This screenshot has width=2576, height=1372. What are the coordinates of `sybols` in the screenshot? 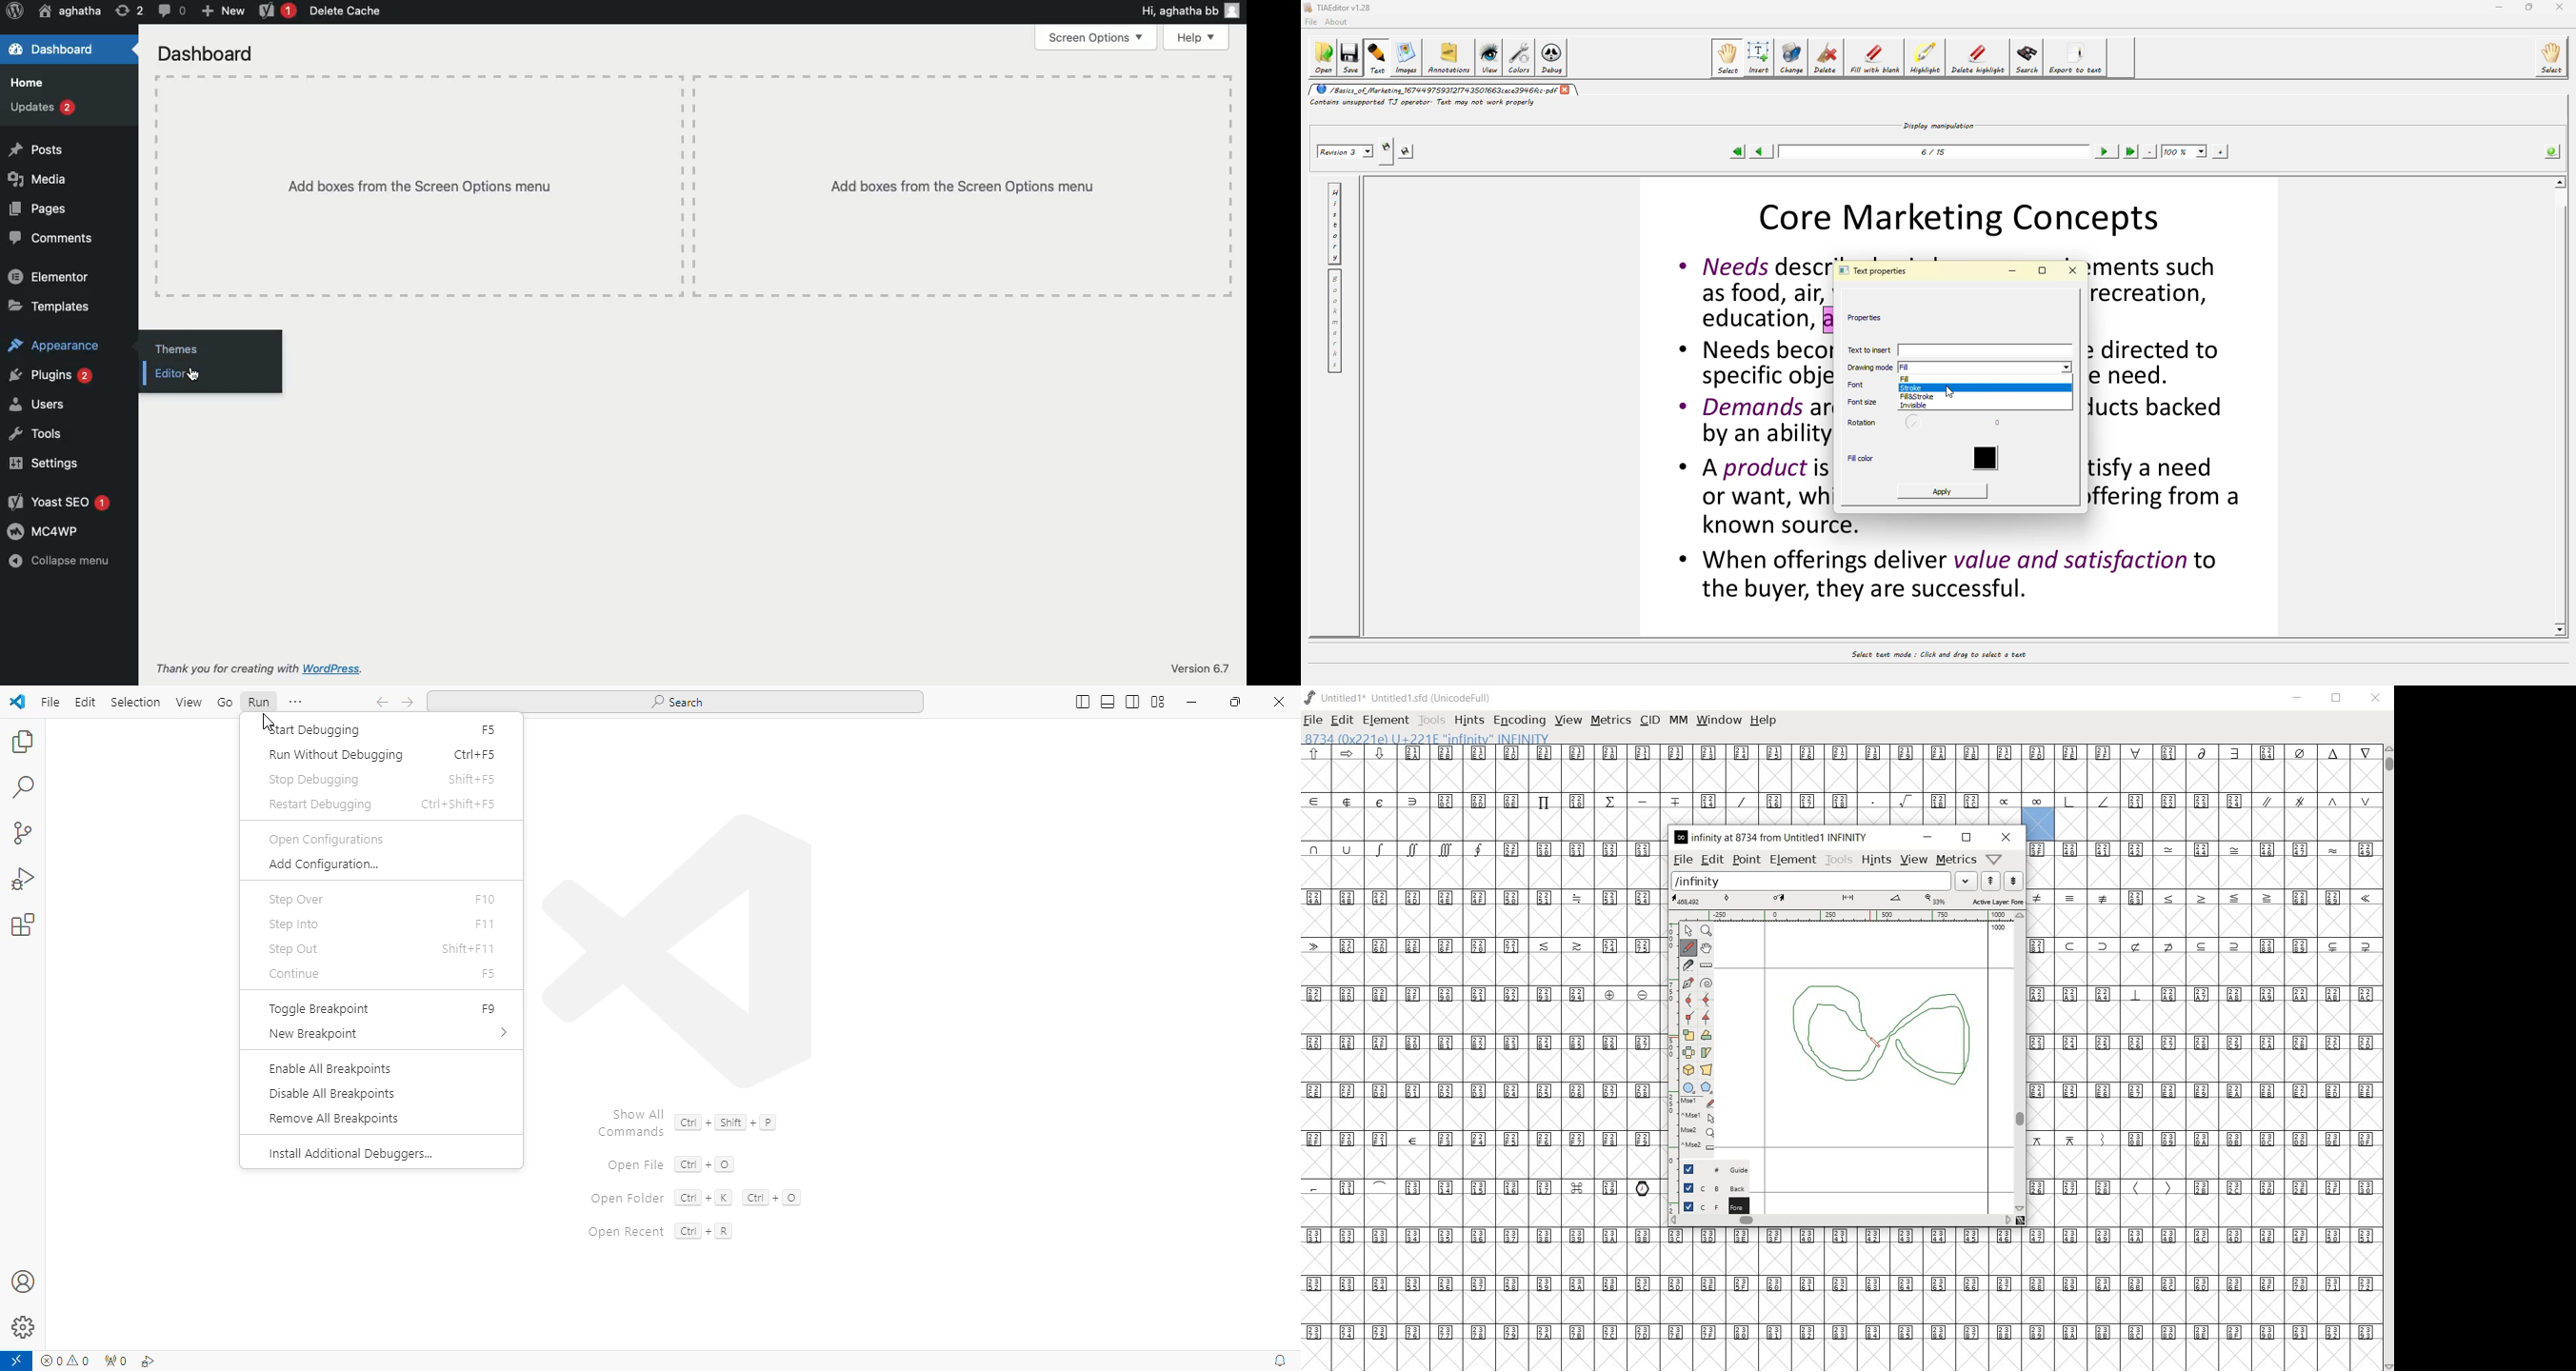 It's located at (1352, 753).